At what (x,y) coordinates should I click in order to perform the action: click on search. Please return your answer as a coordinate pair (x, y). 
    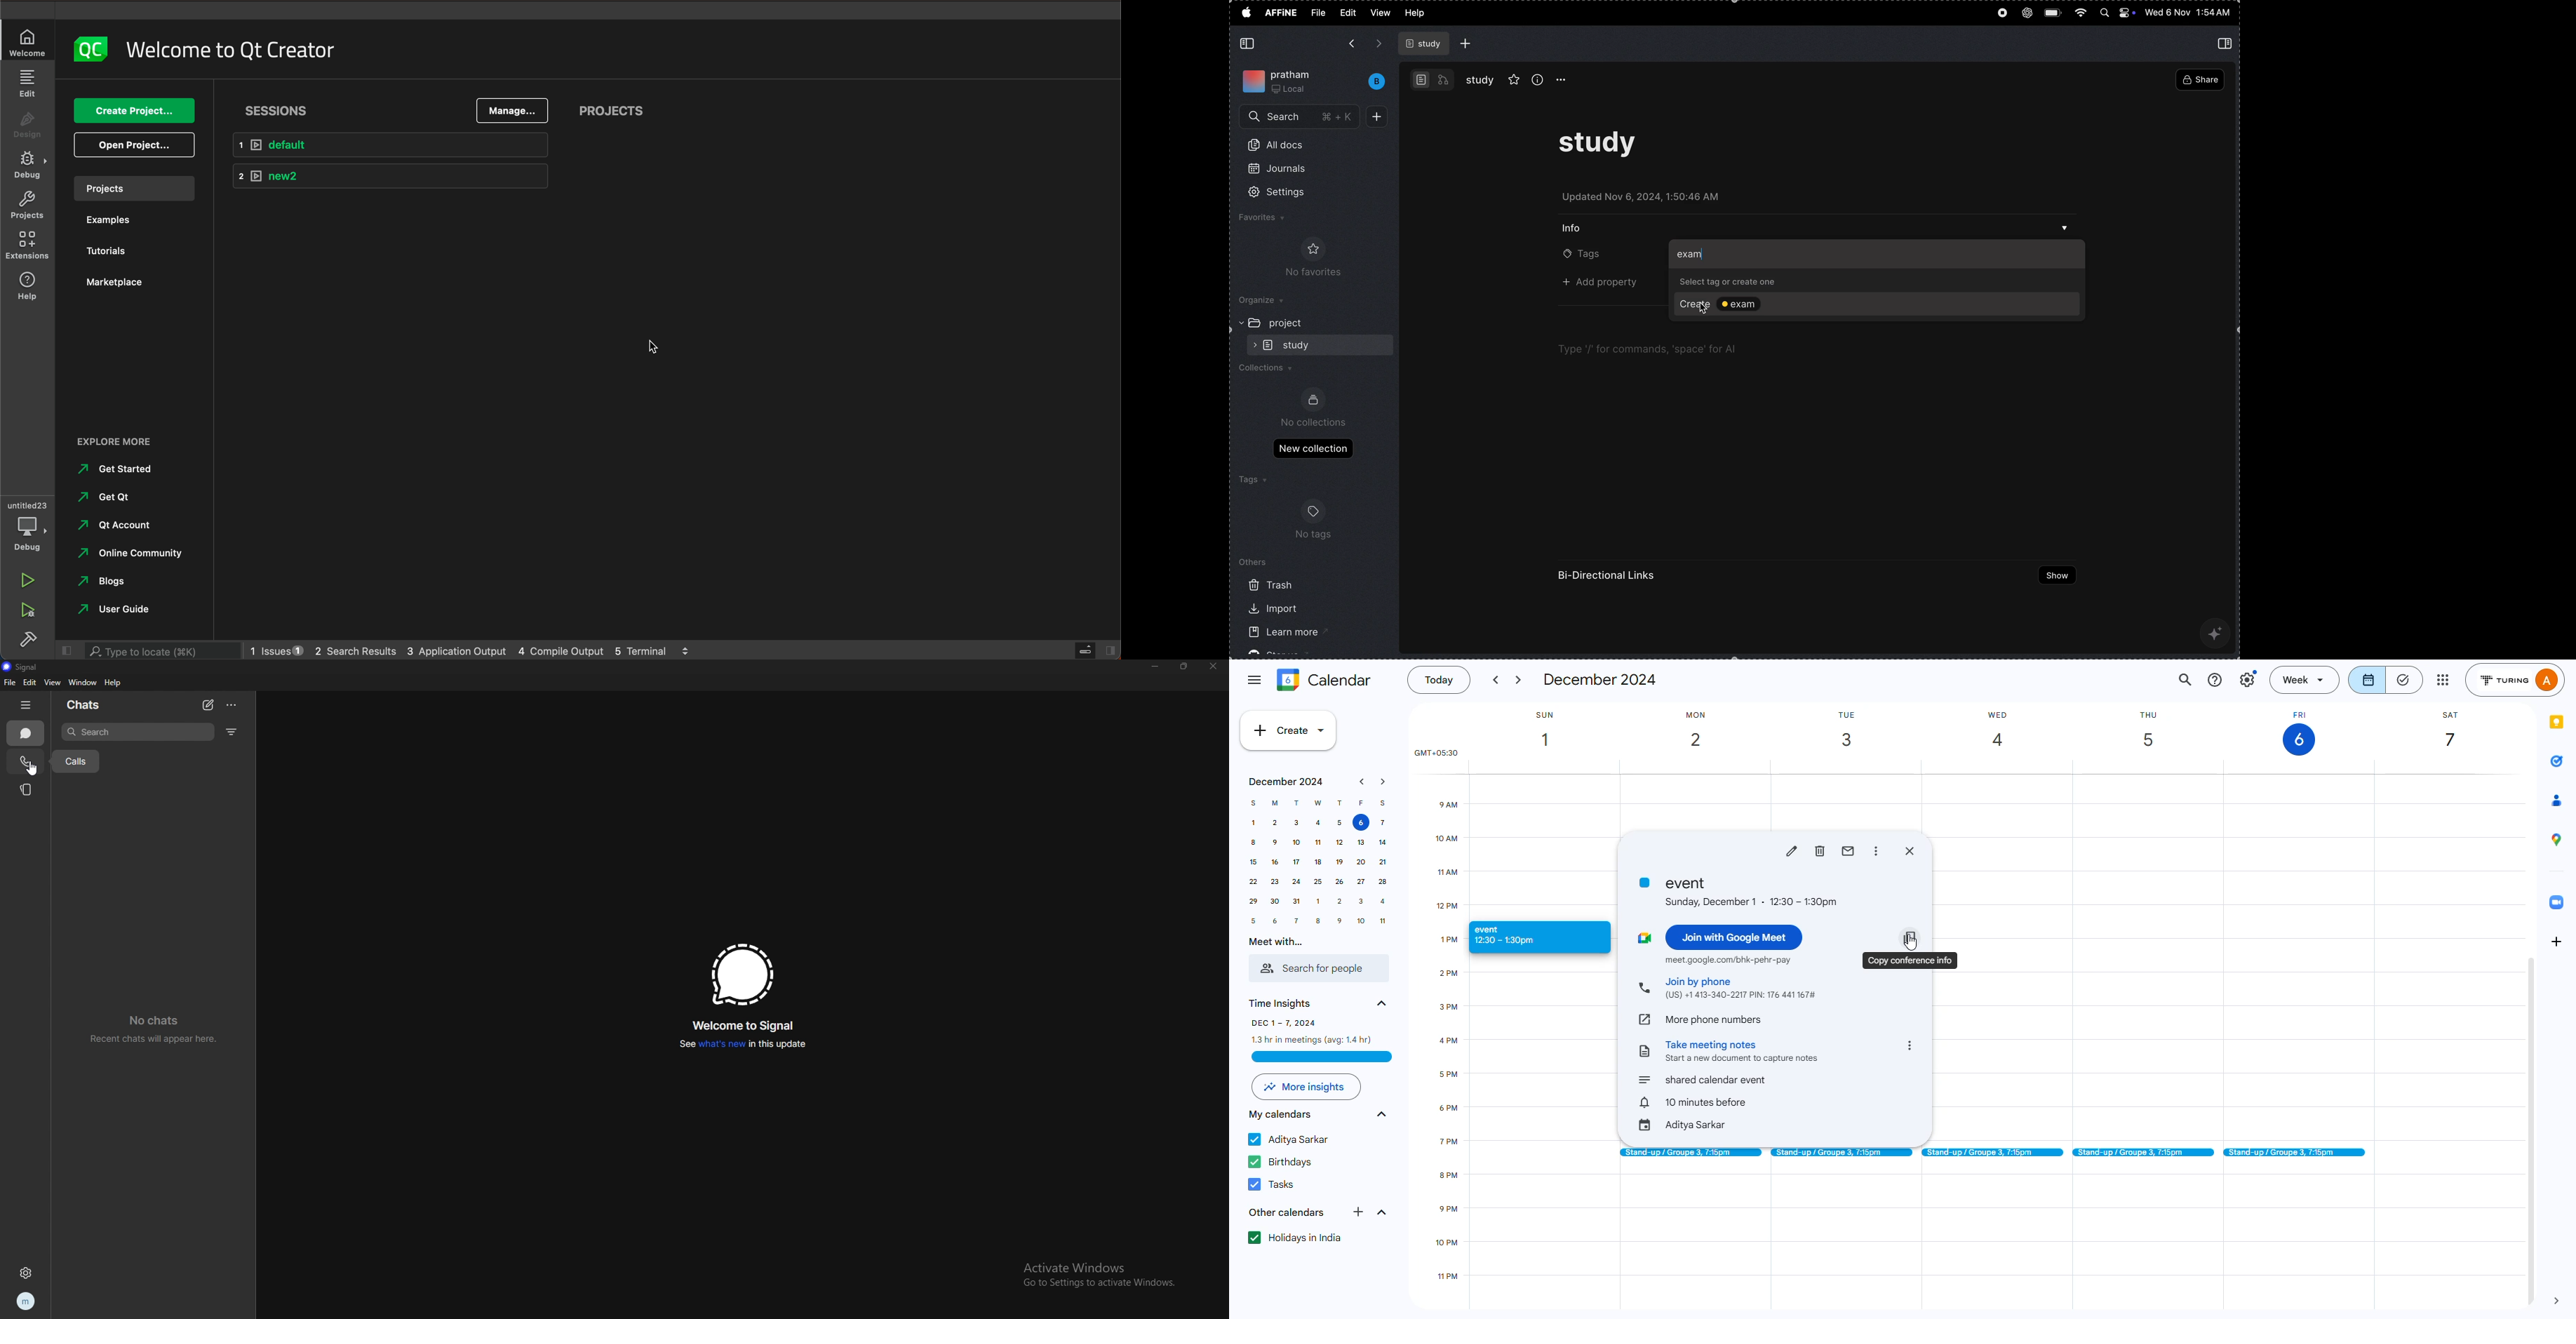
    Looking at the image, I should click on (139, 732).